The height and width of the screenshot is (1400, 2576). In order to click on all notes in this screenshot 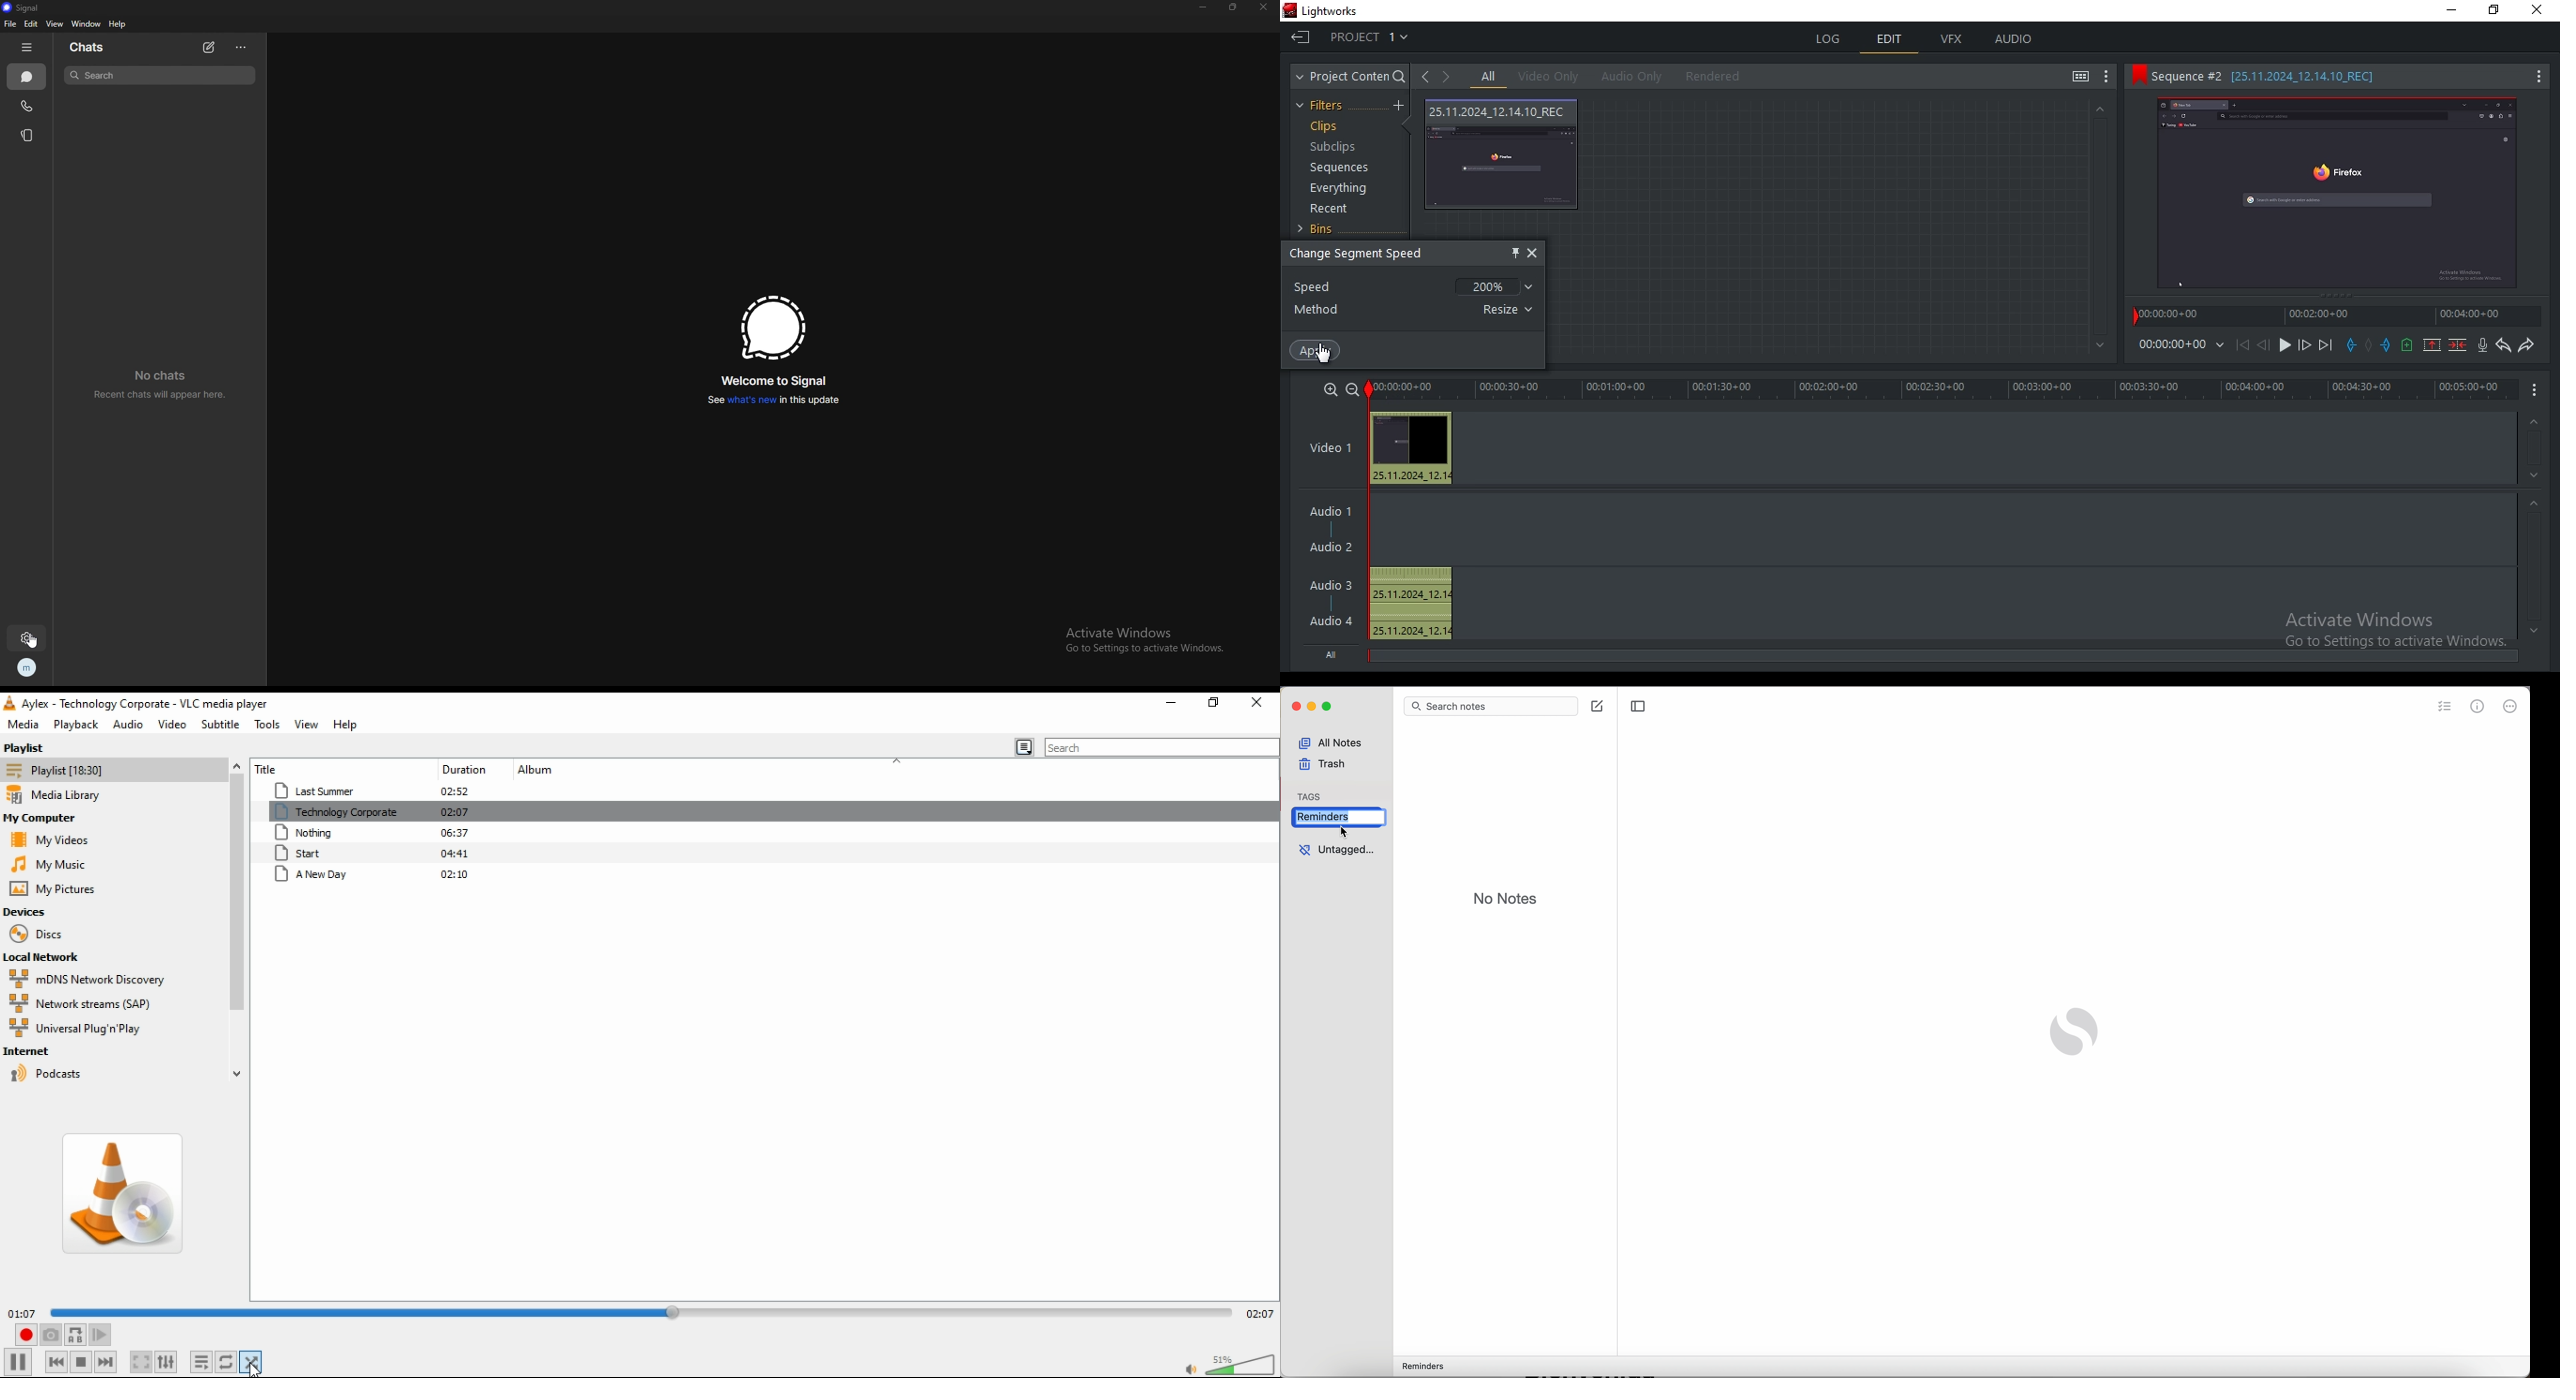, I will do `click(1335, 741)`.